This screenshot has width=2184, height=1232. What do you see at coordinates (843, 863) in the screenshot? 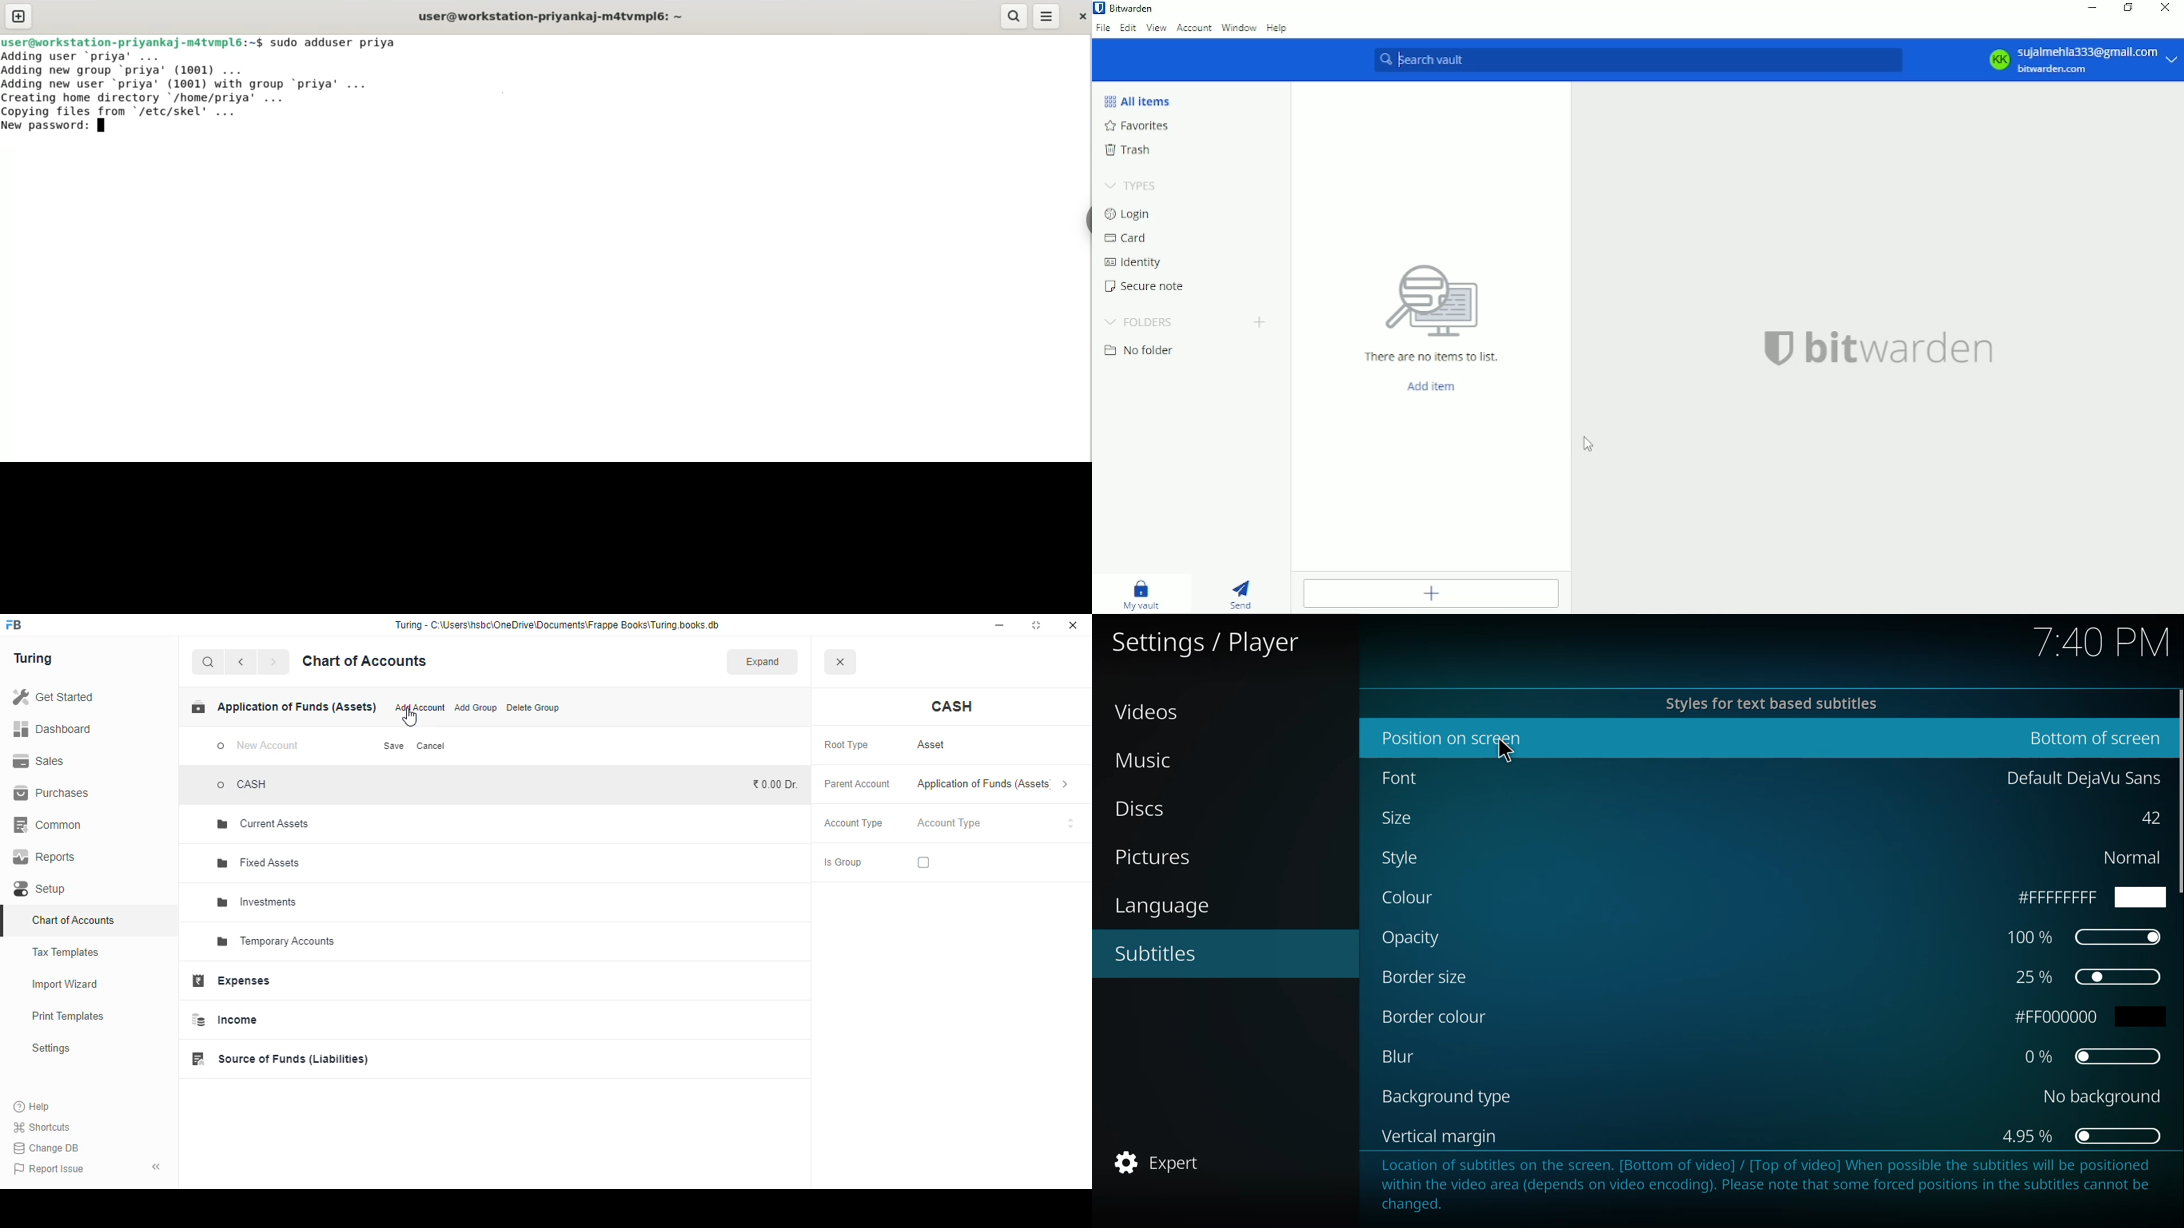
I see `is group` at bounding box center [843, 863].